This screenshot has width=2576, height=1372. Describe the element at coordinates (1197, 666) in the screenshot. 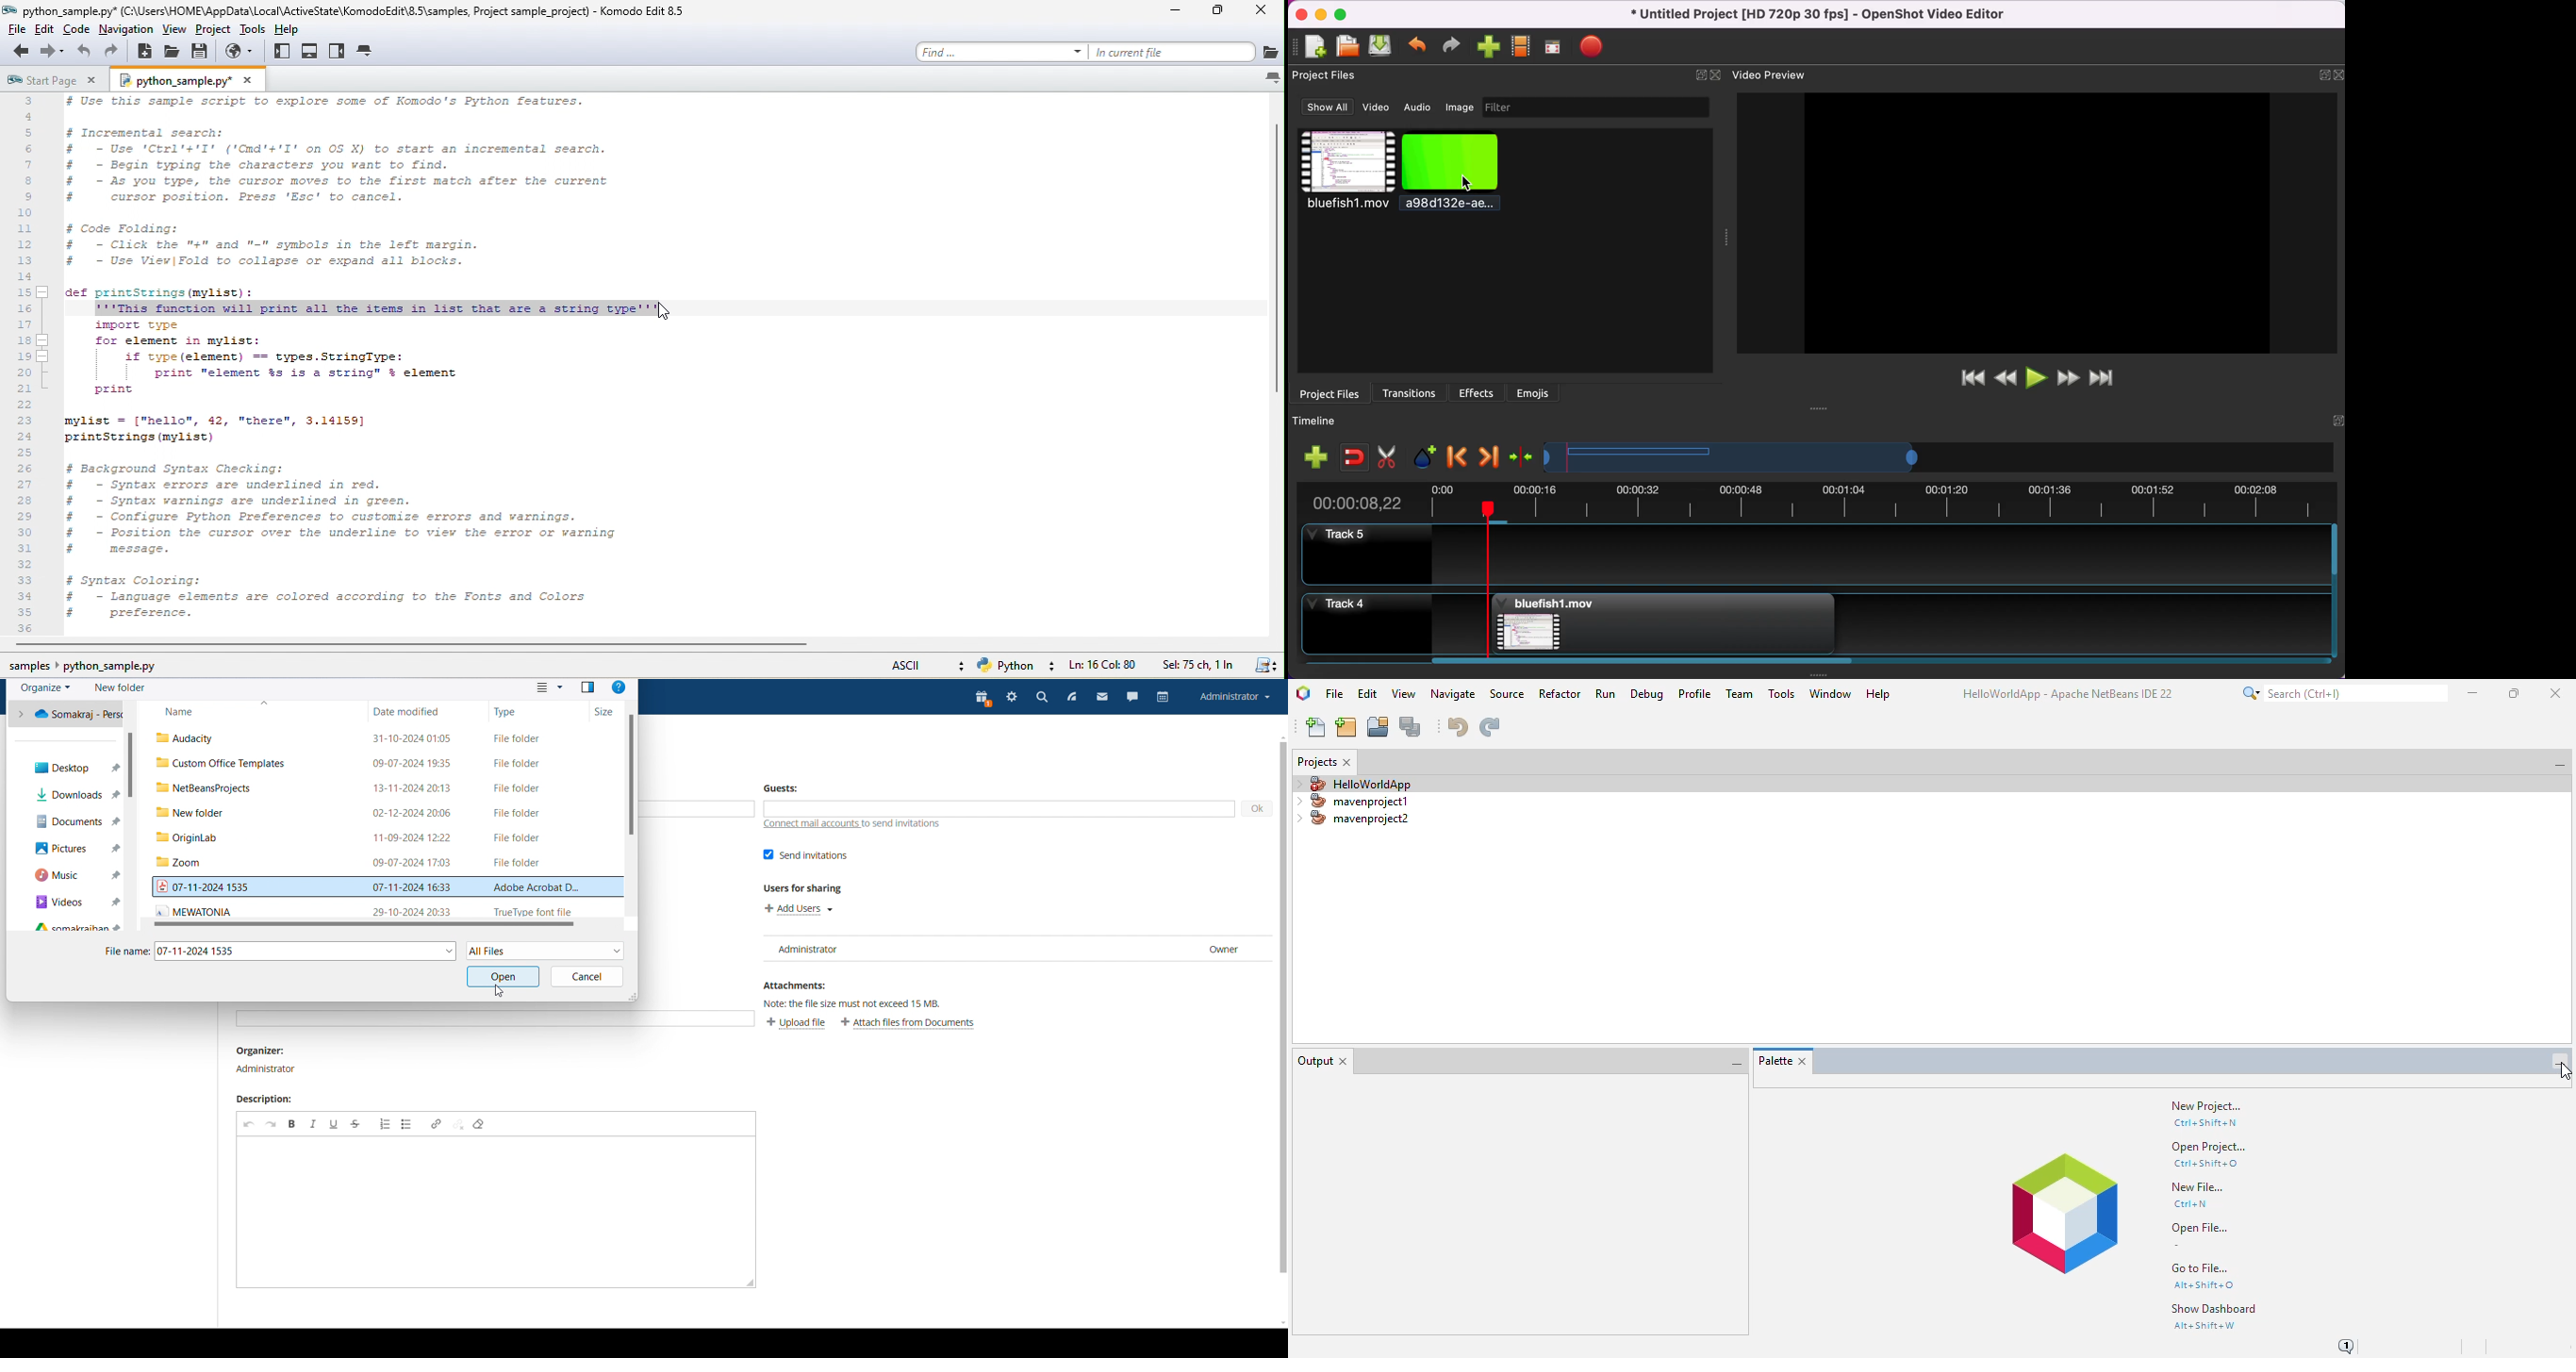

I see `sel 75 ch 1 ln` at that location.